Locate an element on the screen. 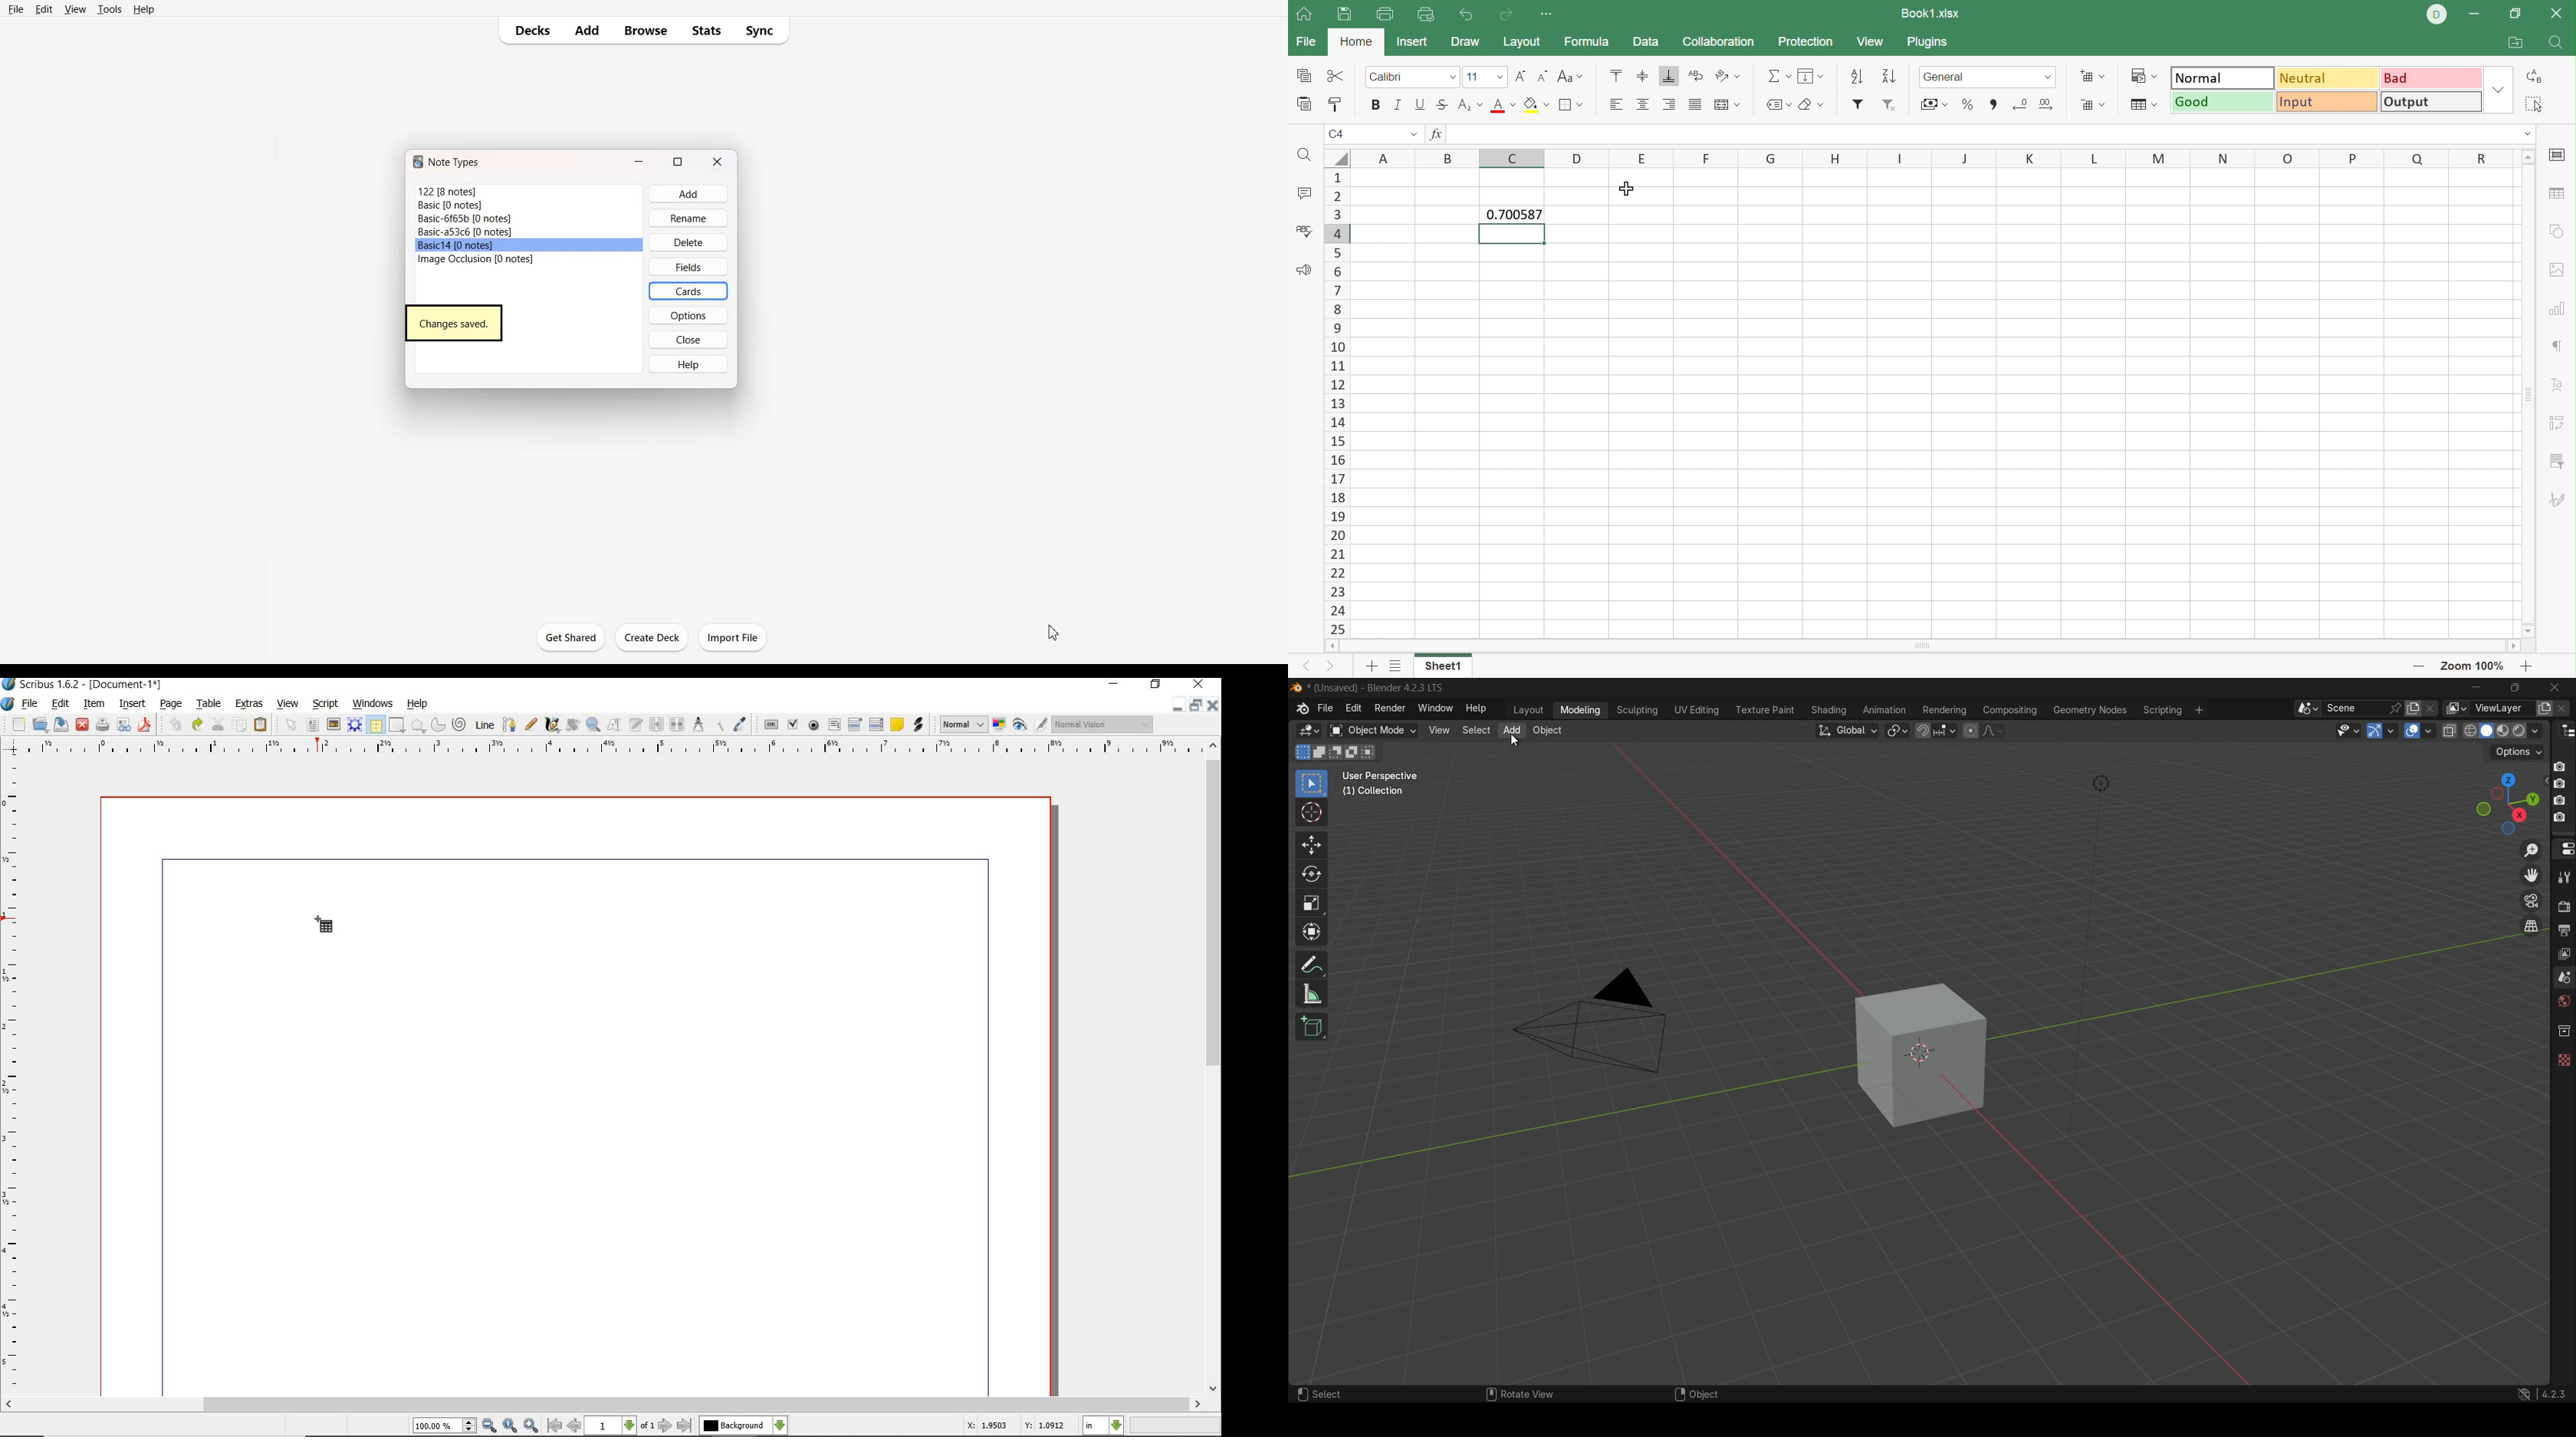  View is located at coordinates (74, 9).